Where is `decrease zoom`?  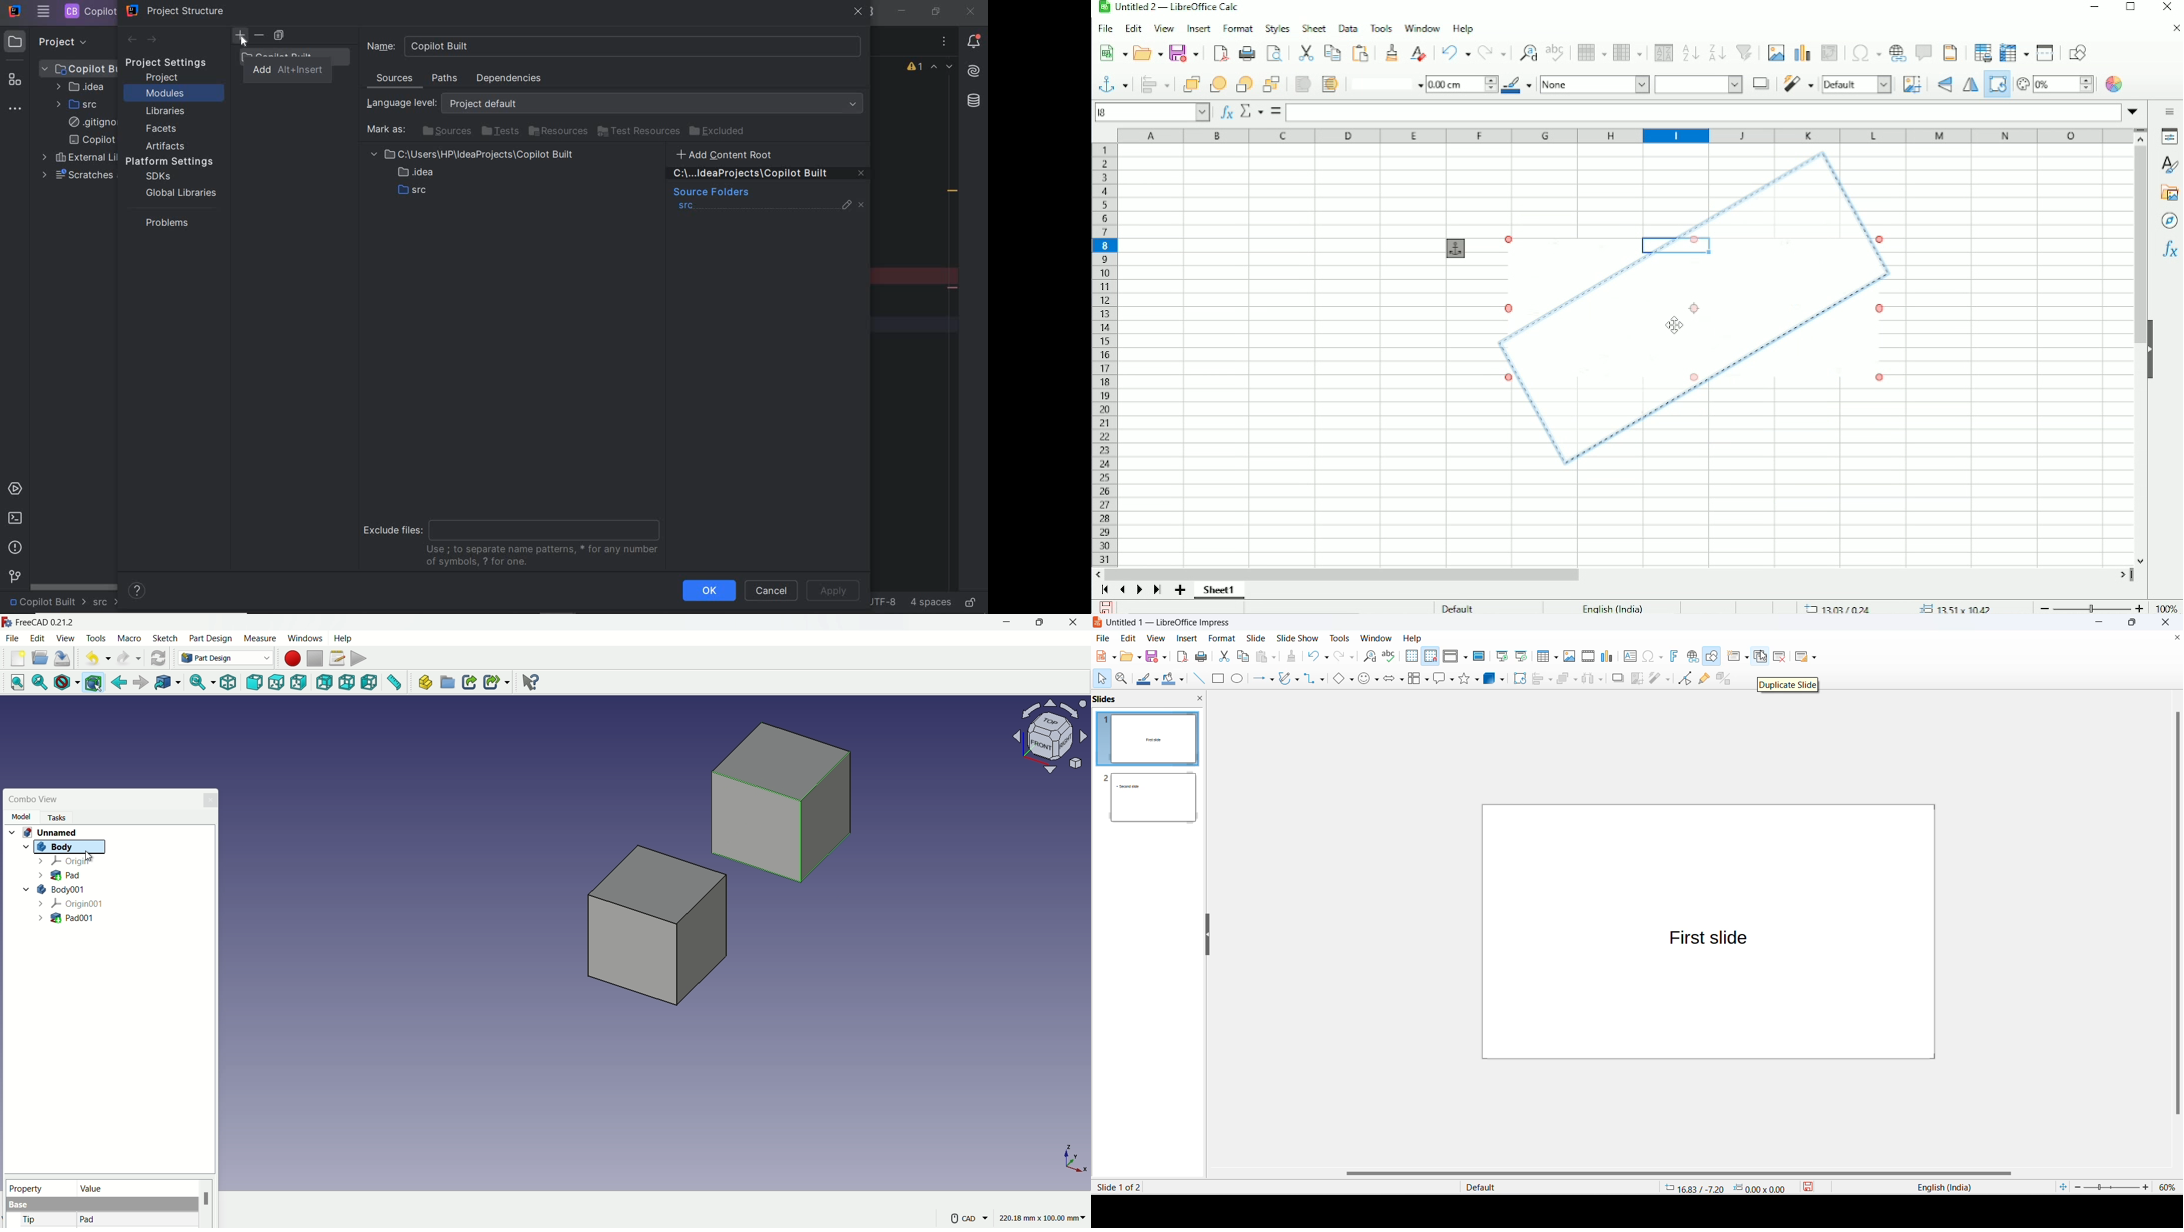
decrease zoom is located at coordinates (2078, 1187).